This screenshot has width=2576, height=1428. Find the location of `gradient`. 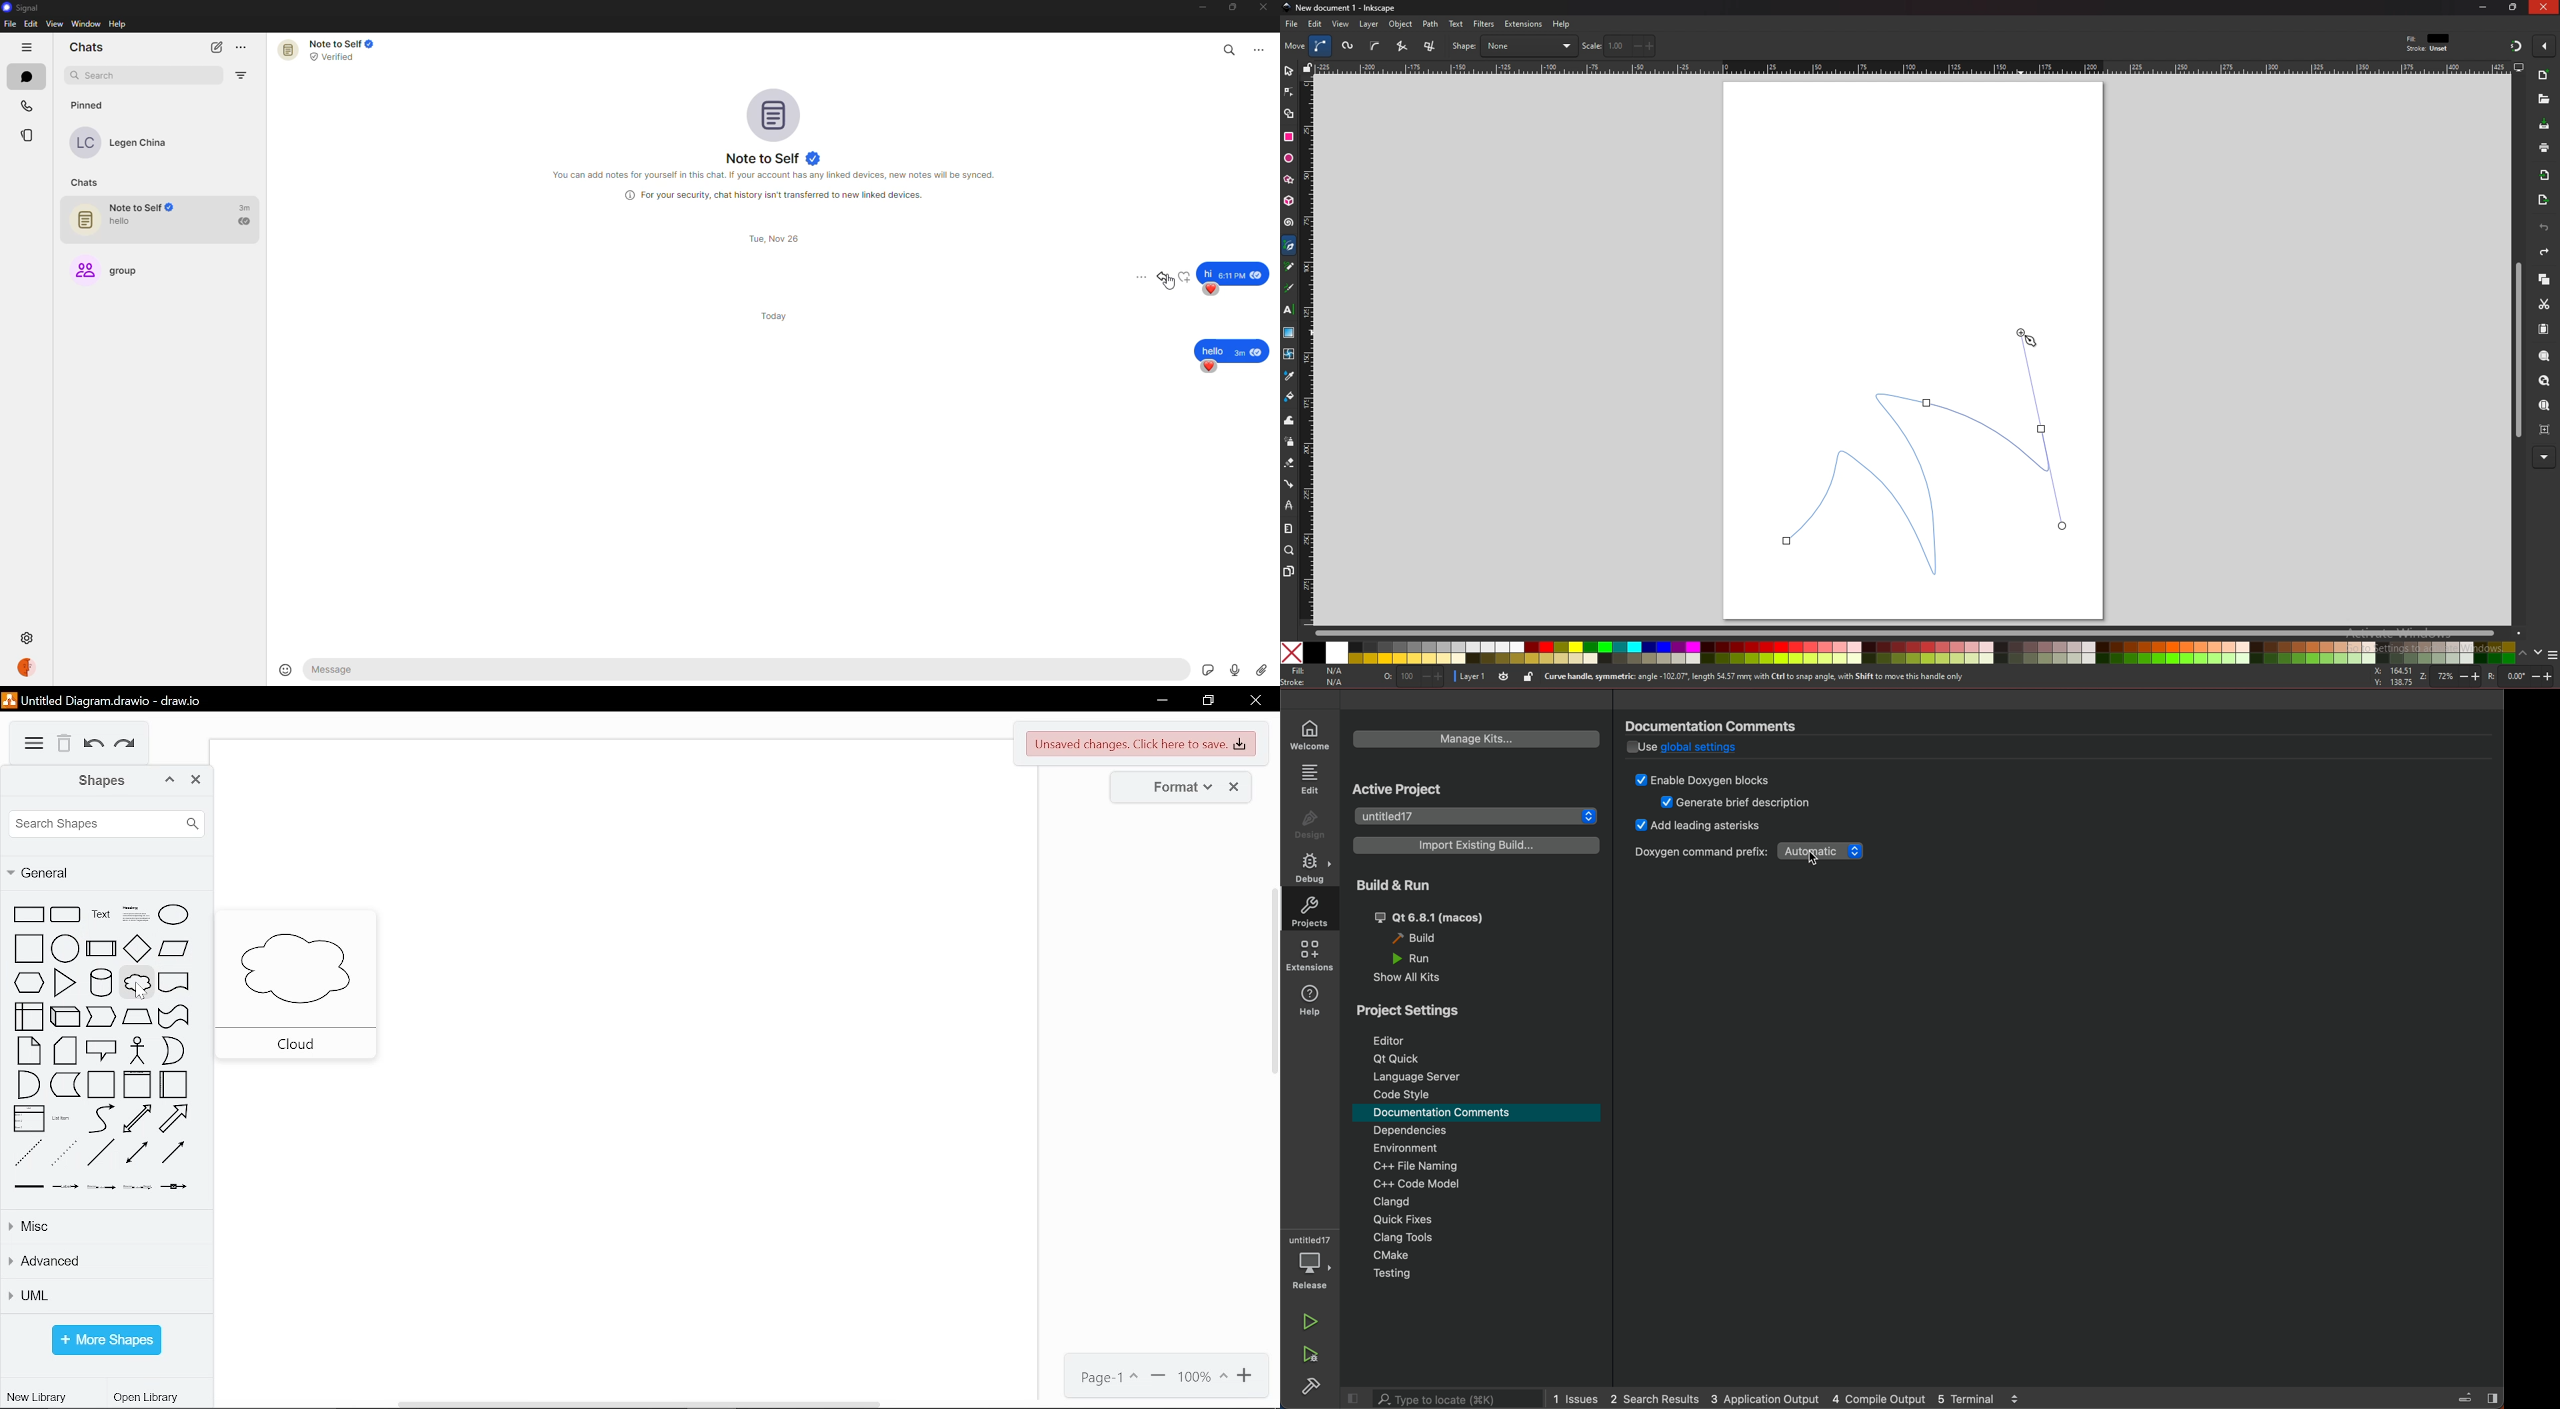

gradient is located at coordinates (1289, 333).